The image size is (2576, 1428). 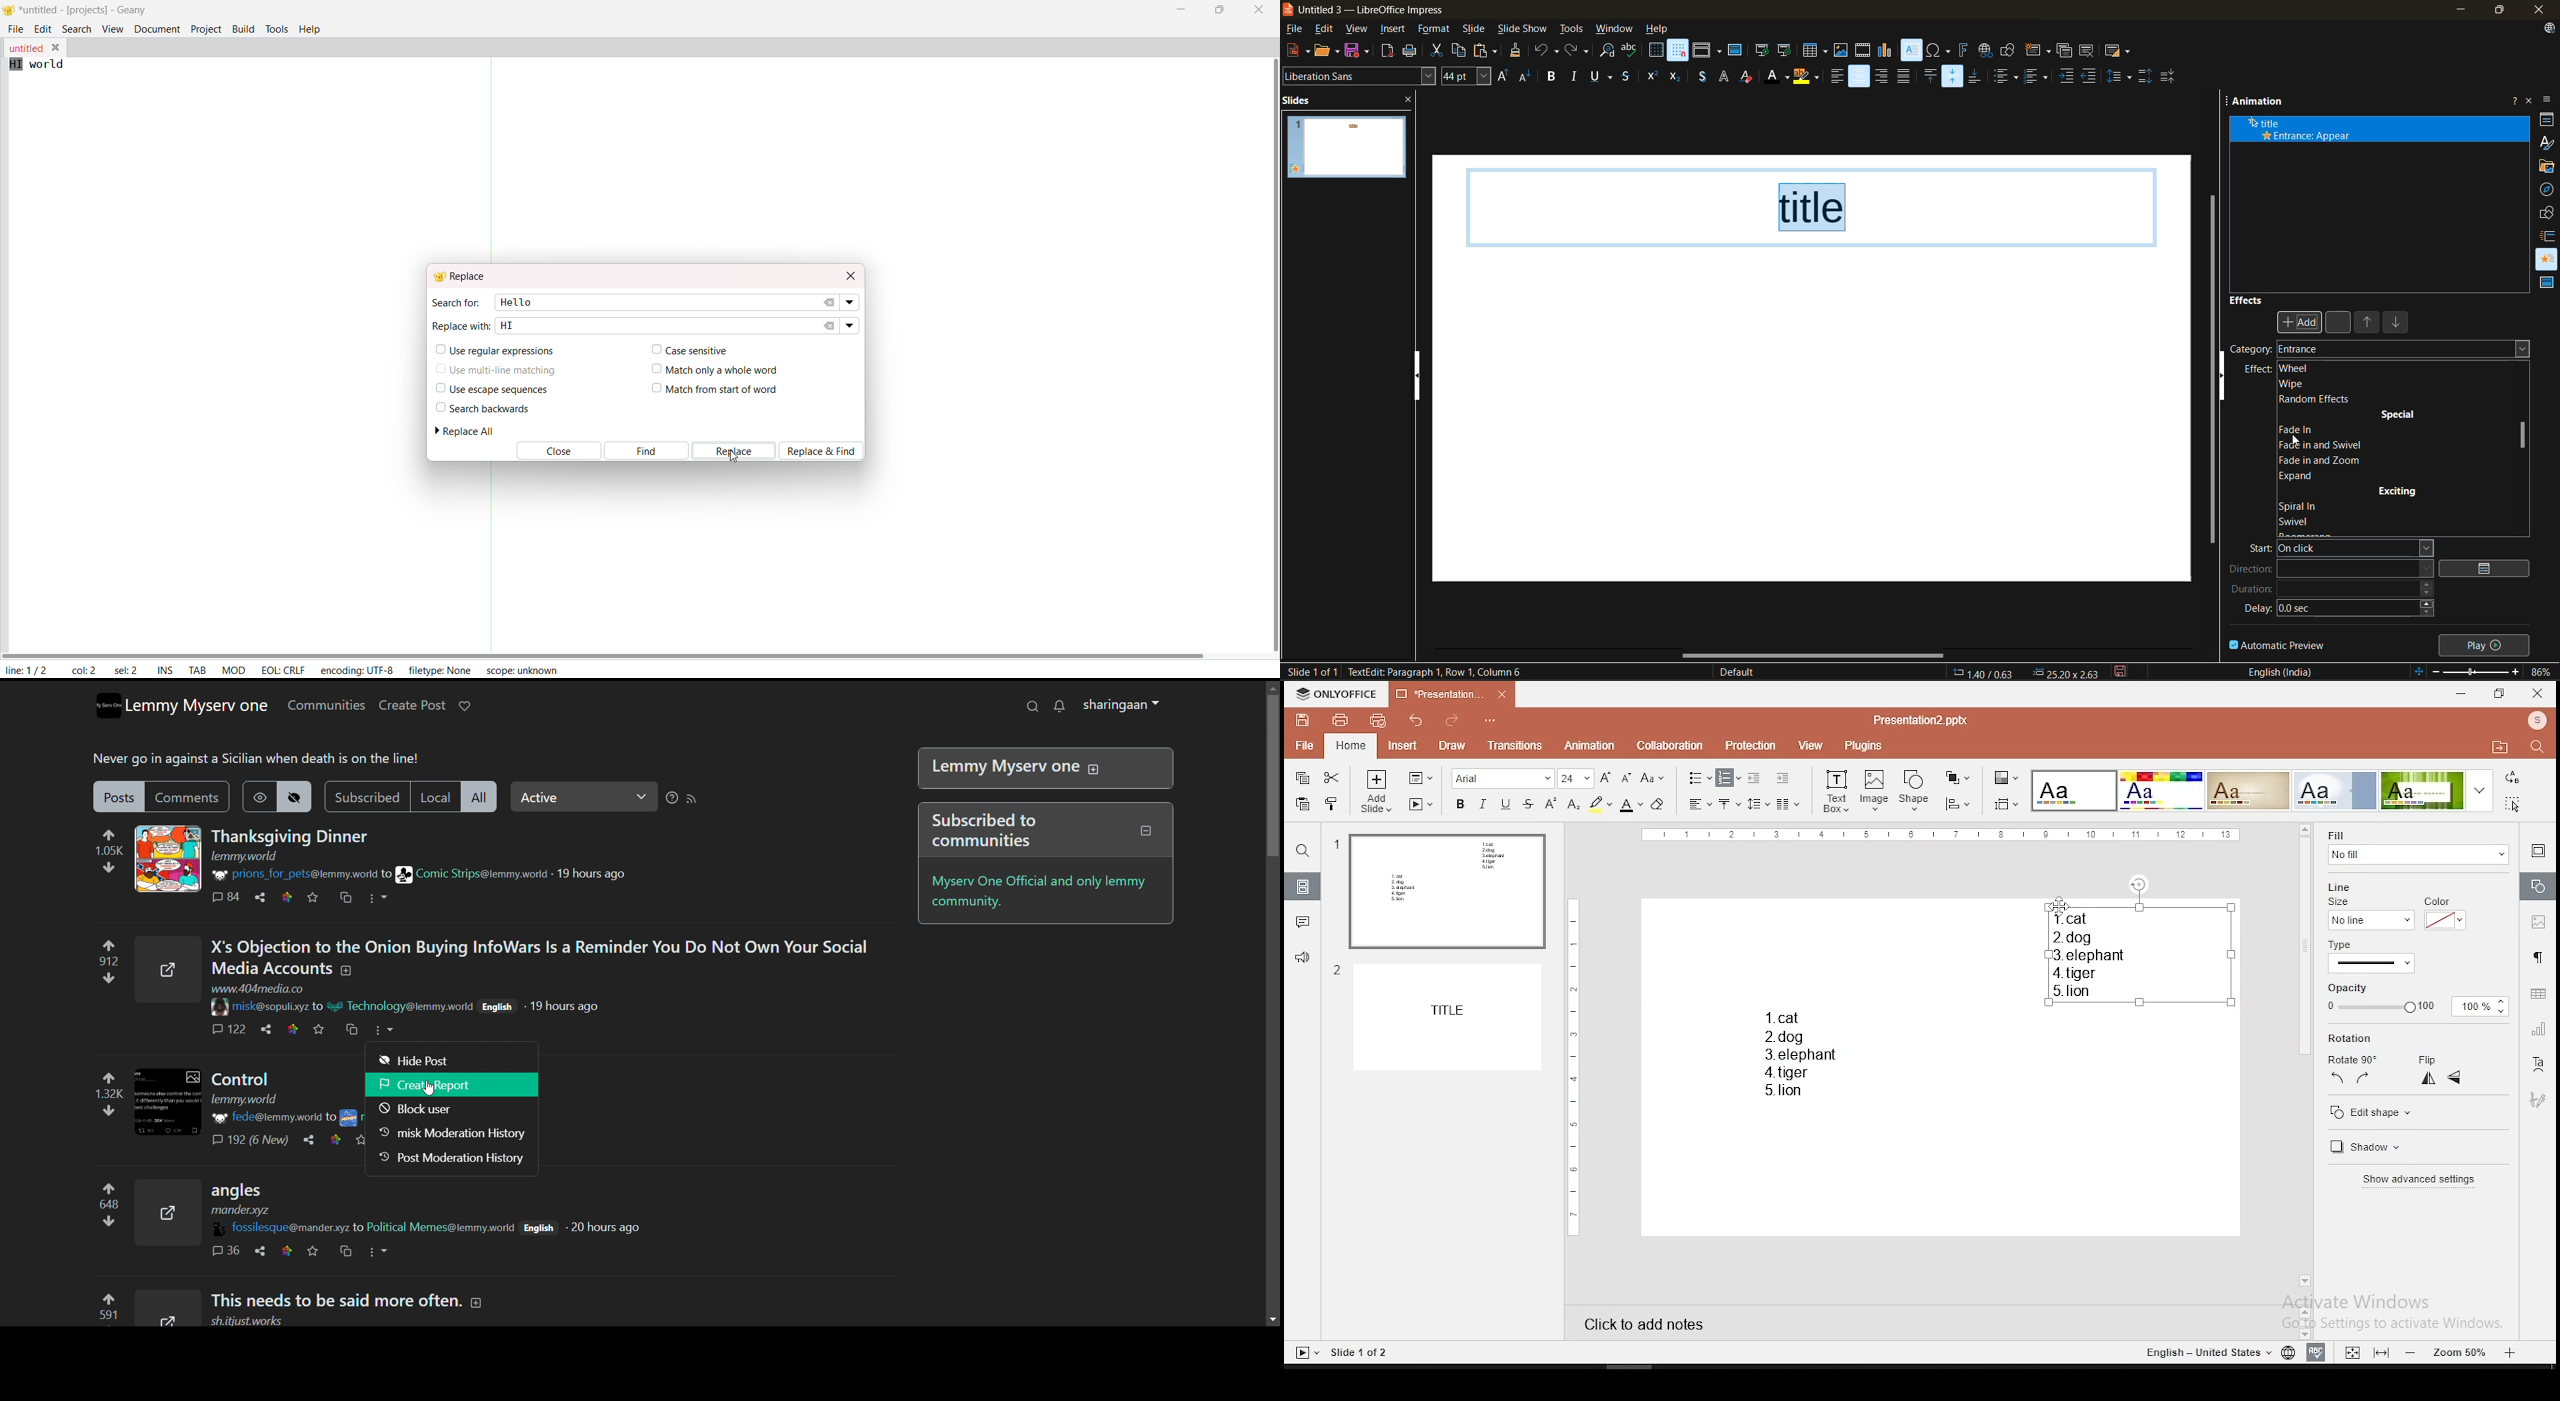 What do you see at coordinates (379, 898) in the screenshot?
I see `options` at bounding box center [379, 898].